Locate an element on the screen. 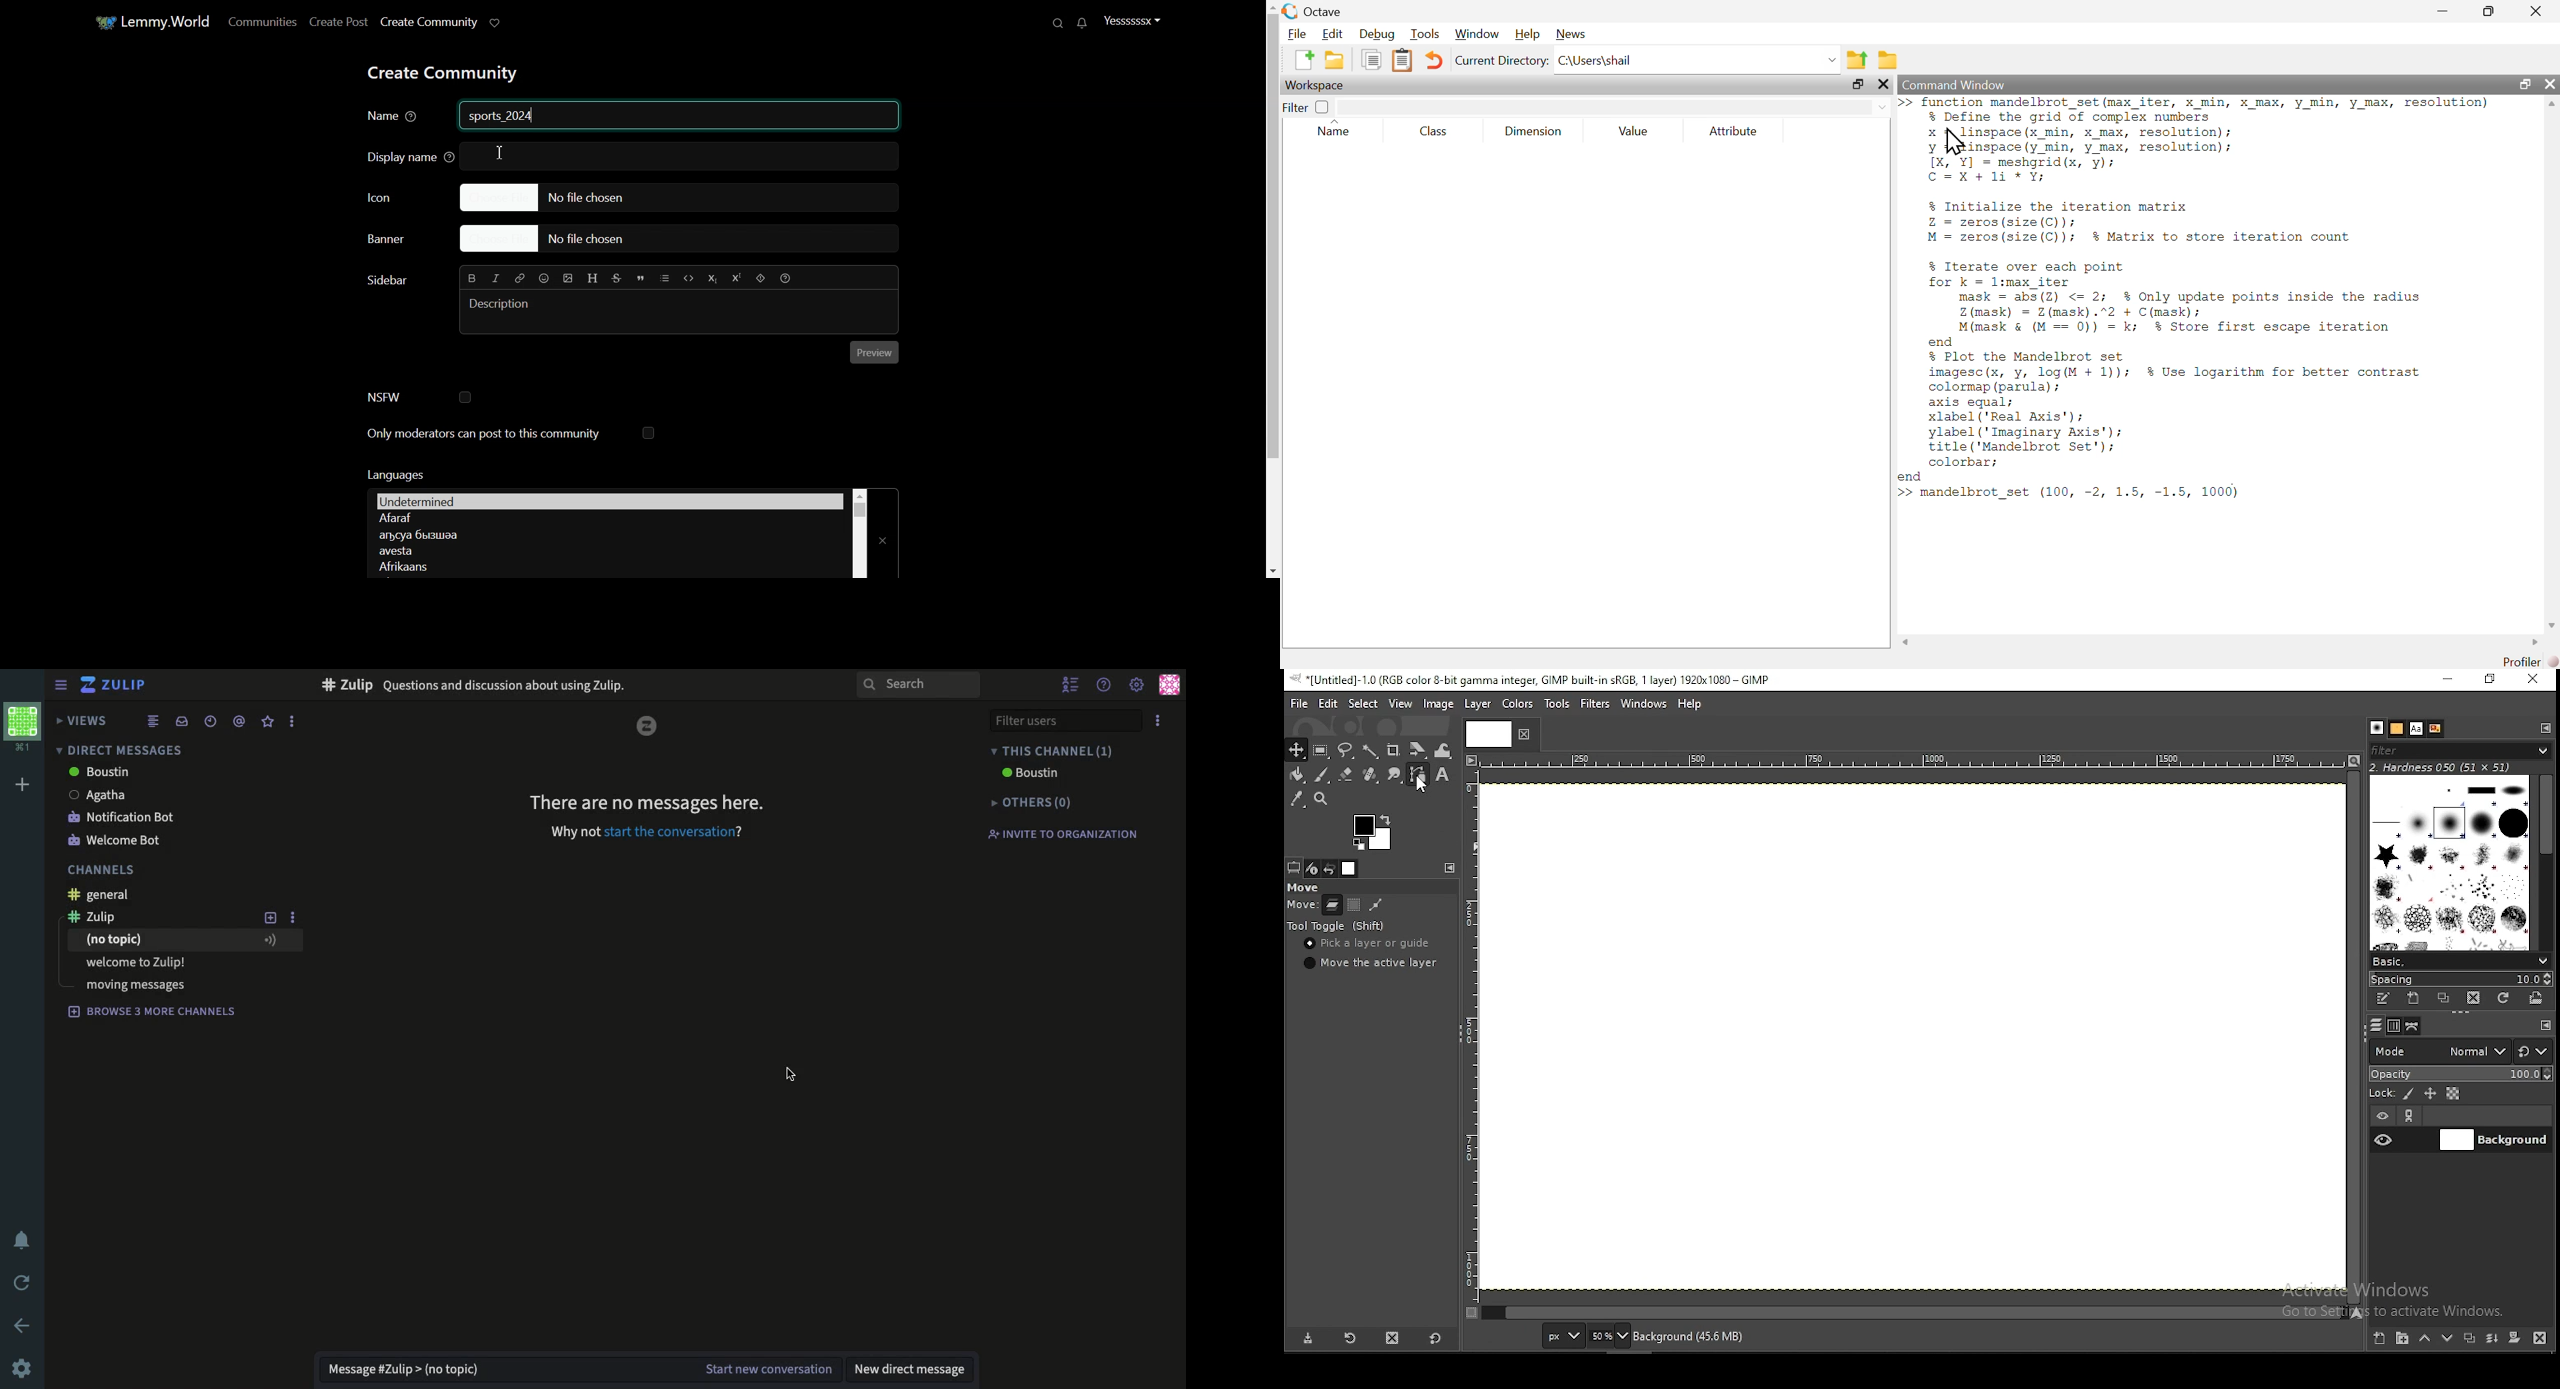 This screenshot has width=2576, height=1400. welcome to zulip is located at coordinates (139, 961).